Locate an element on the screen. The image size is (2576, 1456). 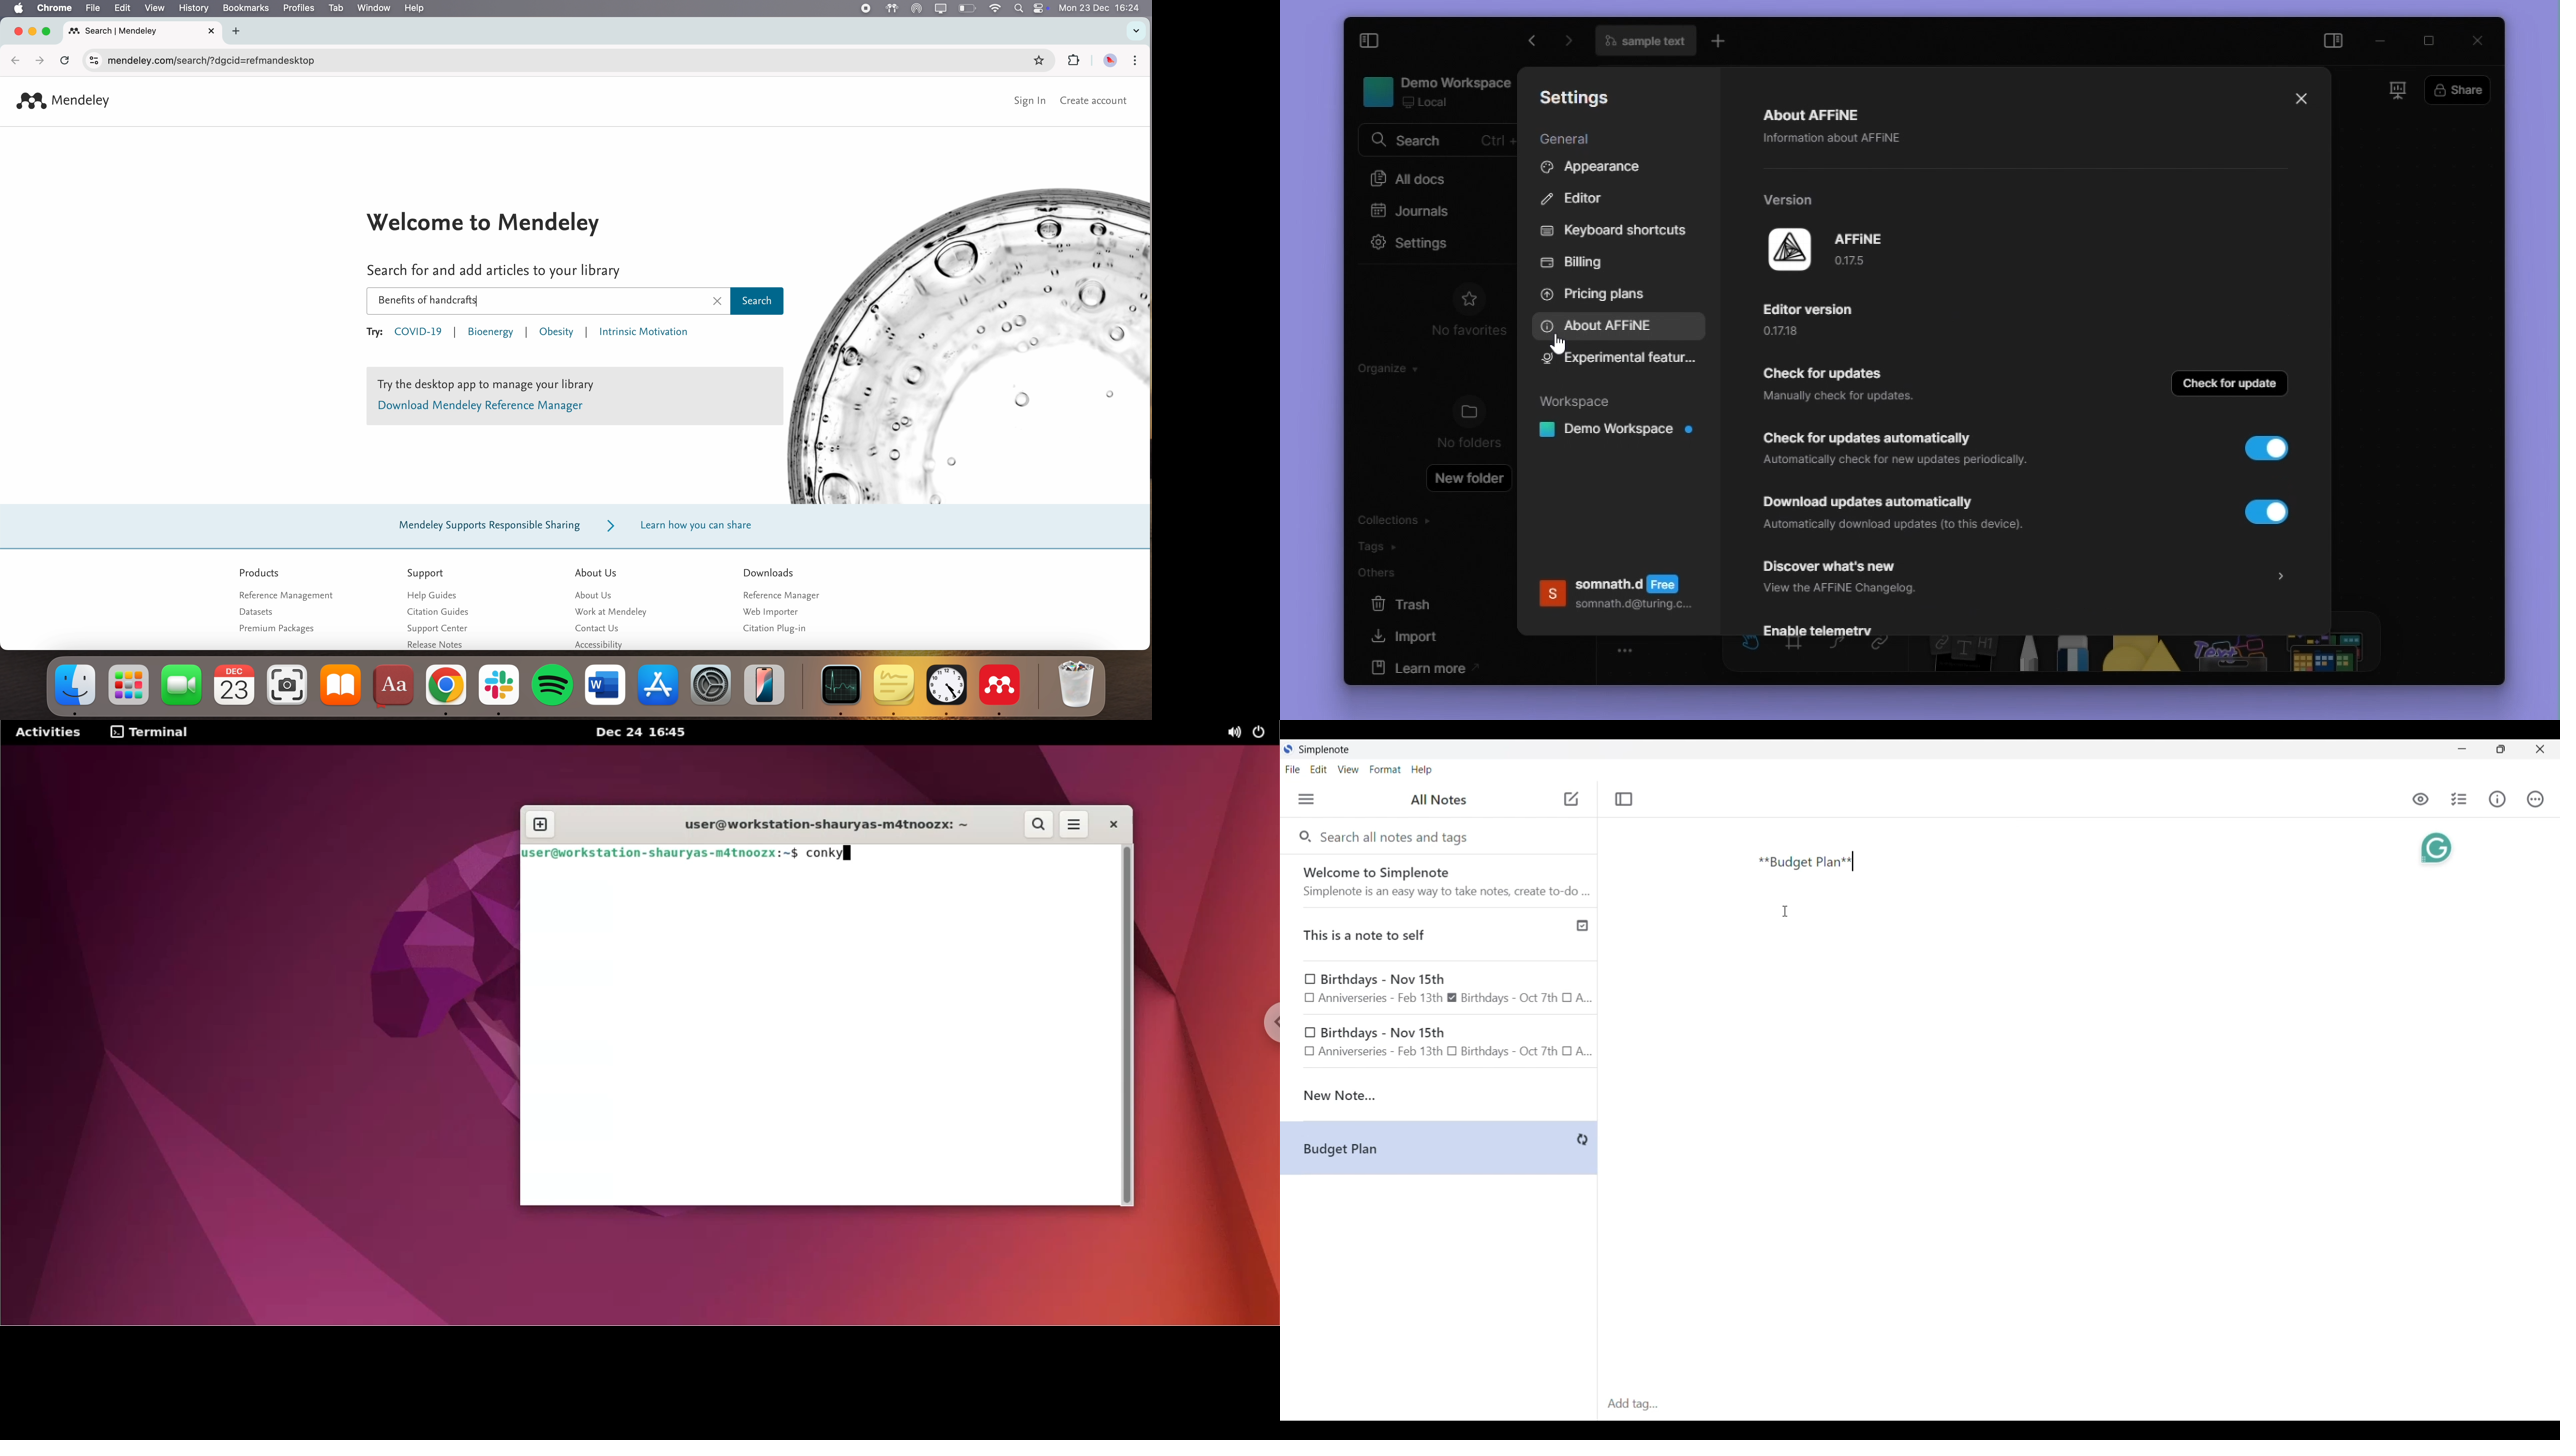
cursor is located at coordinates (1554, 346).